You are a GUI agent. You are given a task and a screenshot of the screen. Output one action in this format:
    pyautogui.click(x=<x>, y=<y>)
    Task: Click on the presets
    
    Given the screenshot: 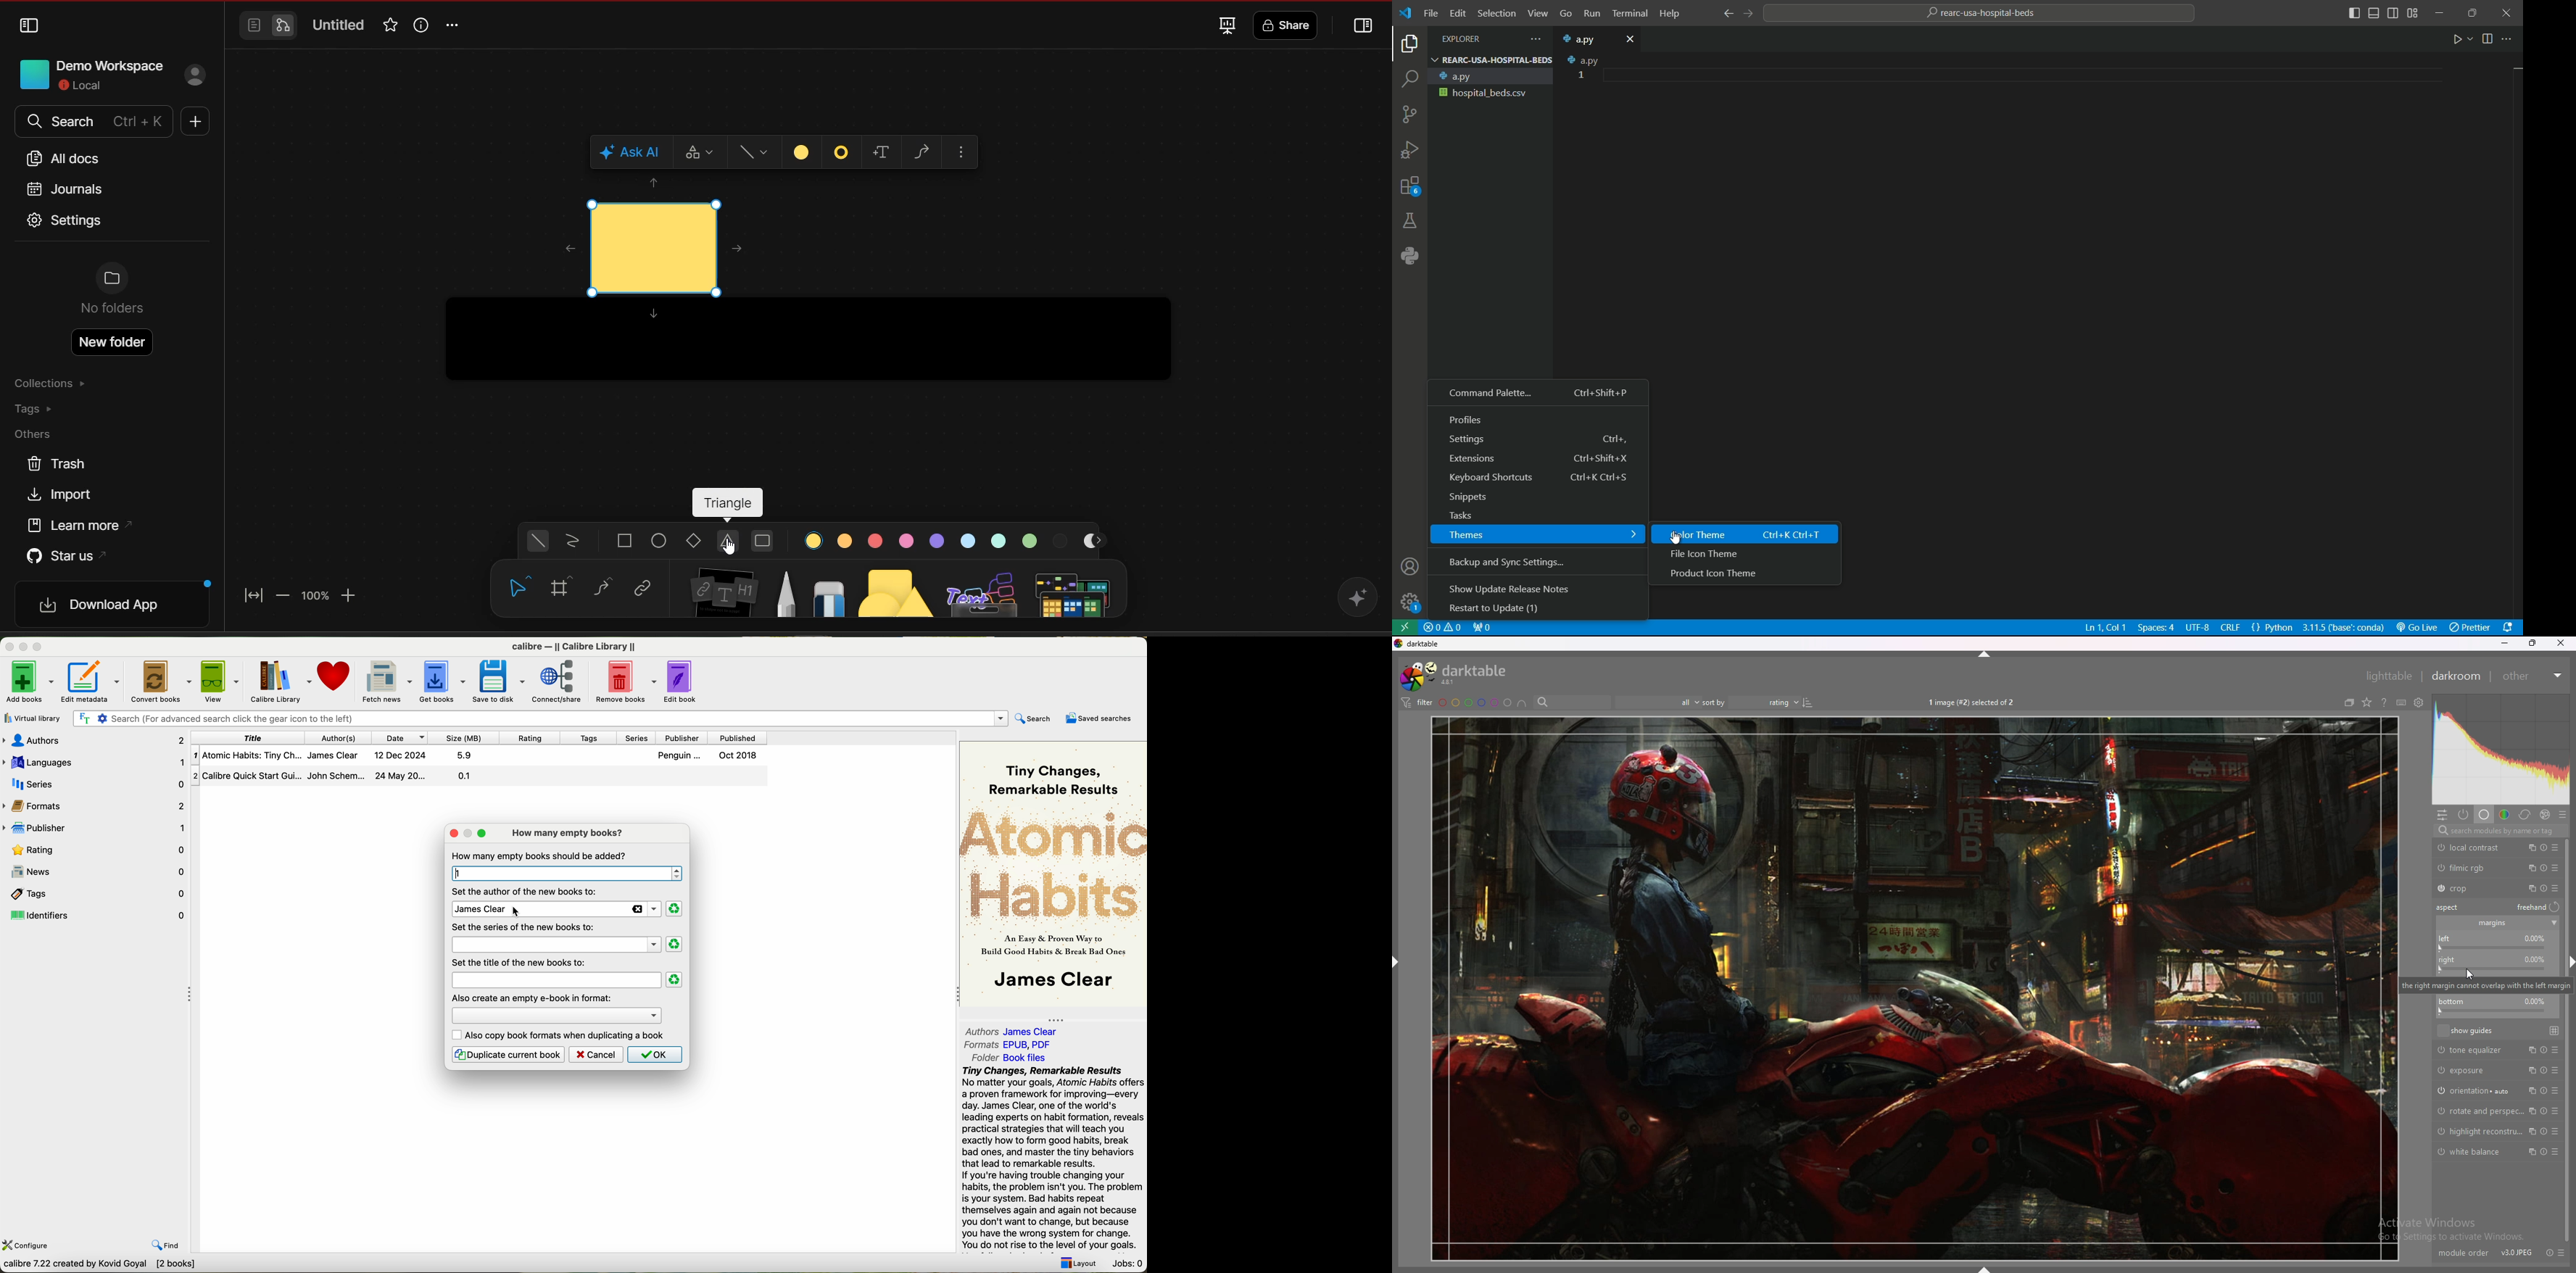 What is the action you would take?
    pyautogui.click(x=2555, y=868)
    